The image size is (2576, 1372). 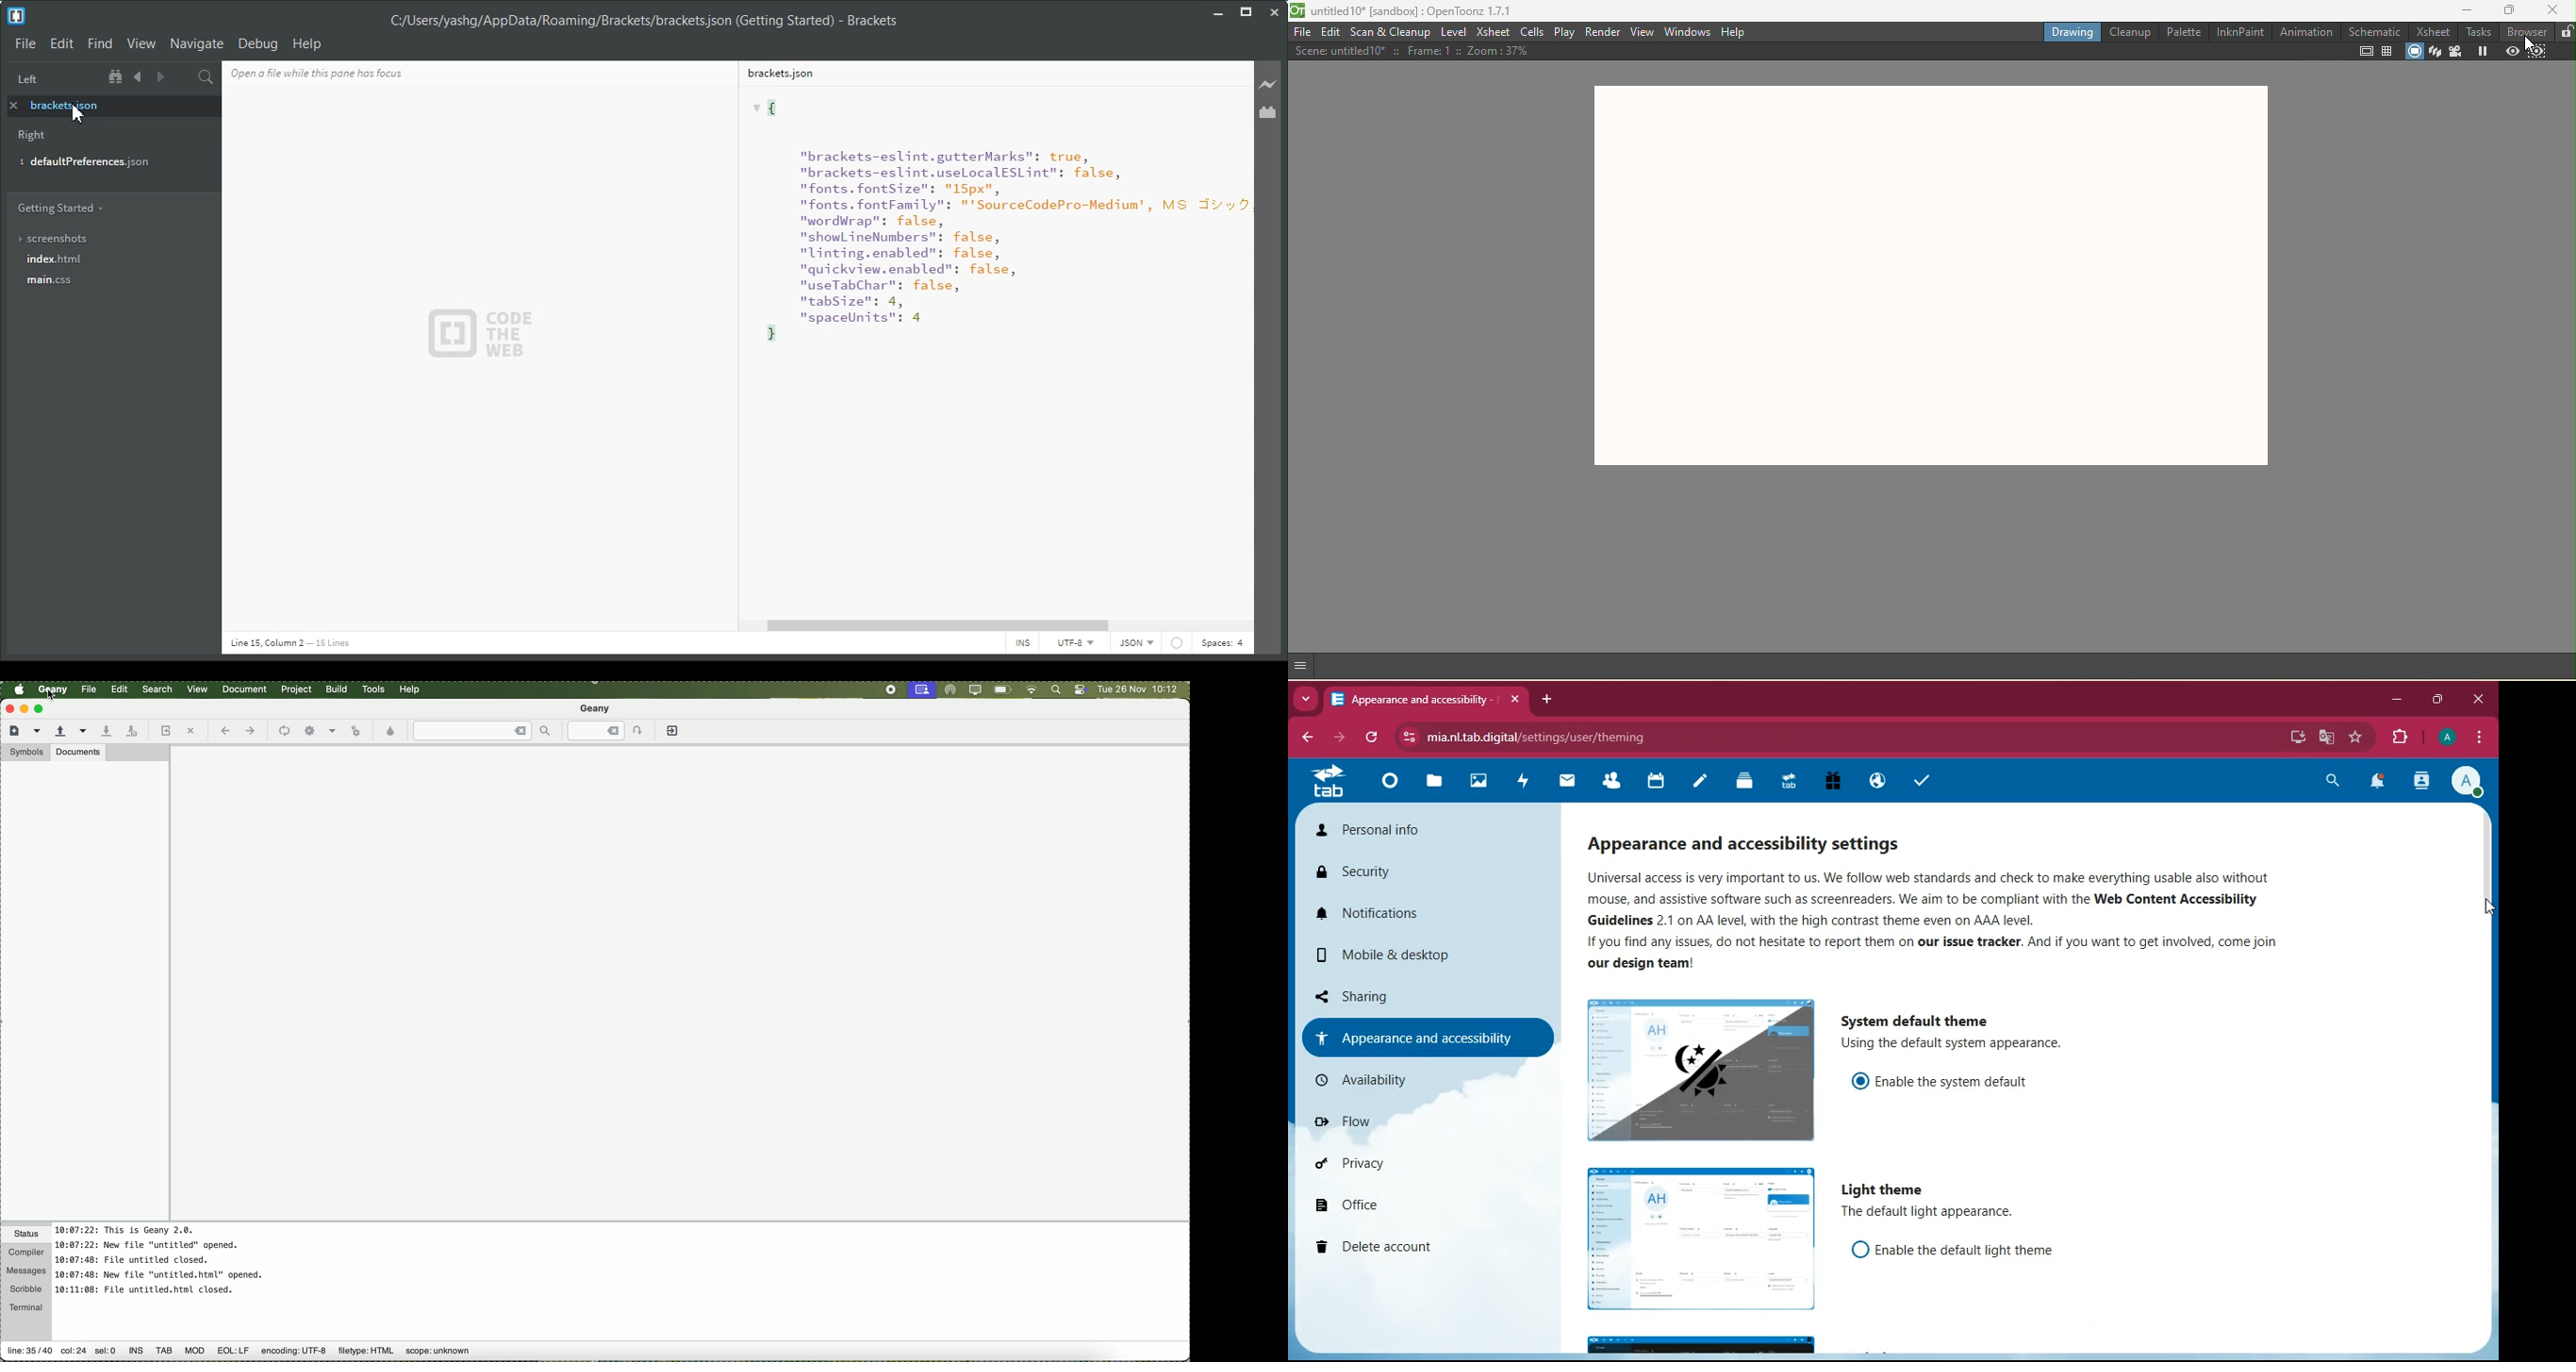 I want to click on mobile, so click(x=1409, y=954).